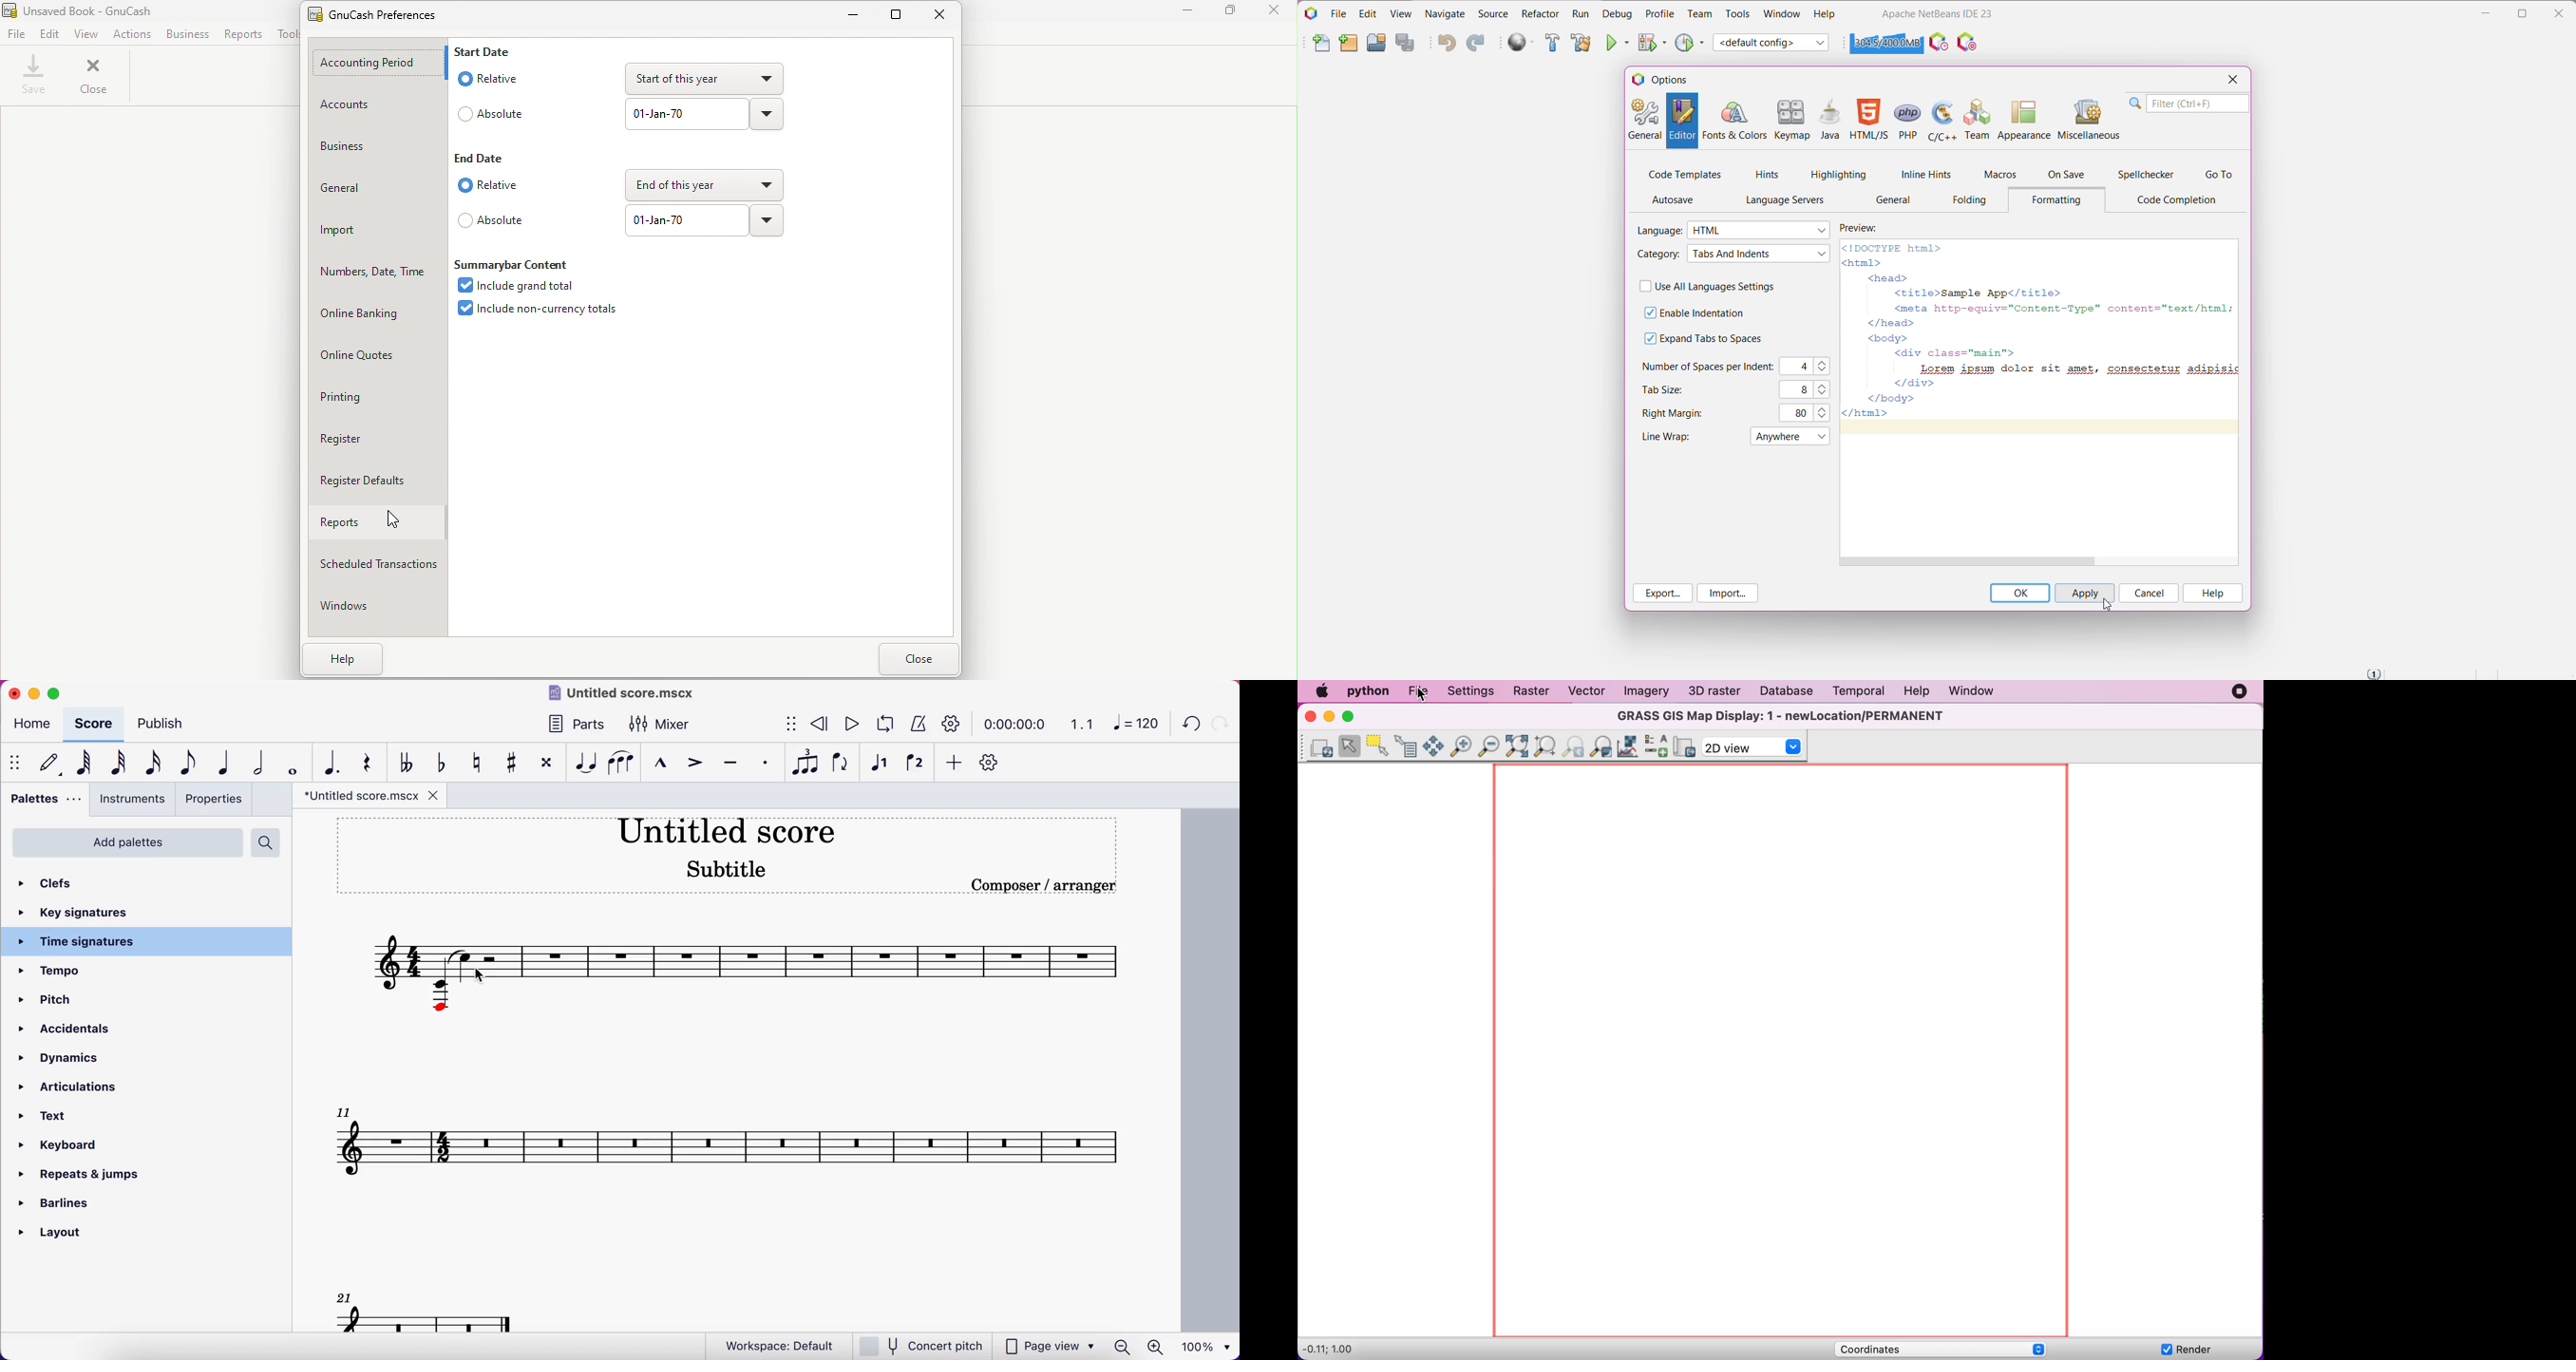  I want to click on key signatures, so click(92, 913).